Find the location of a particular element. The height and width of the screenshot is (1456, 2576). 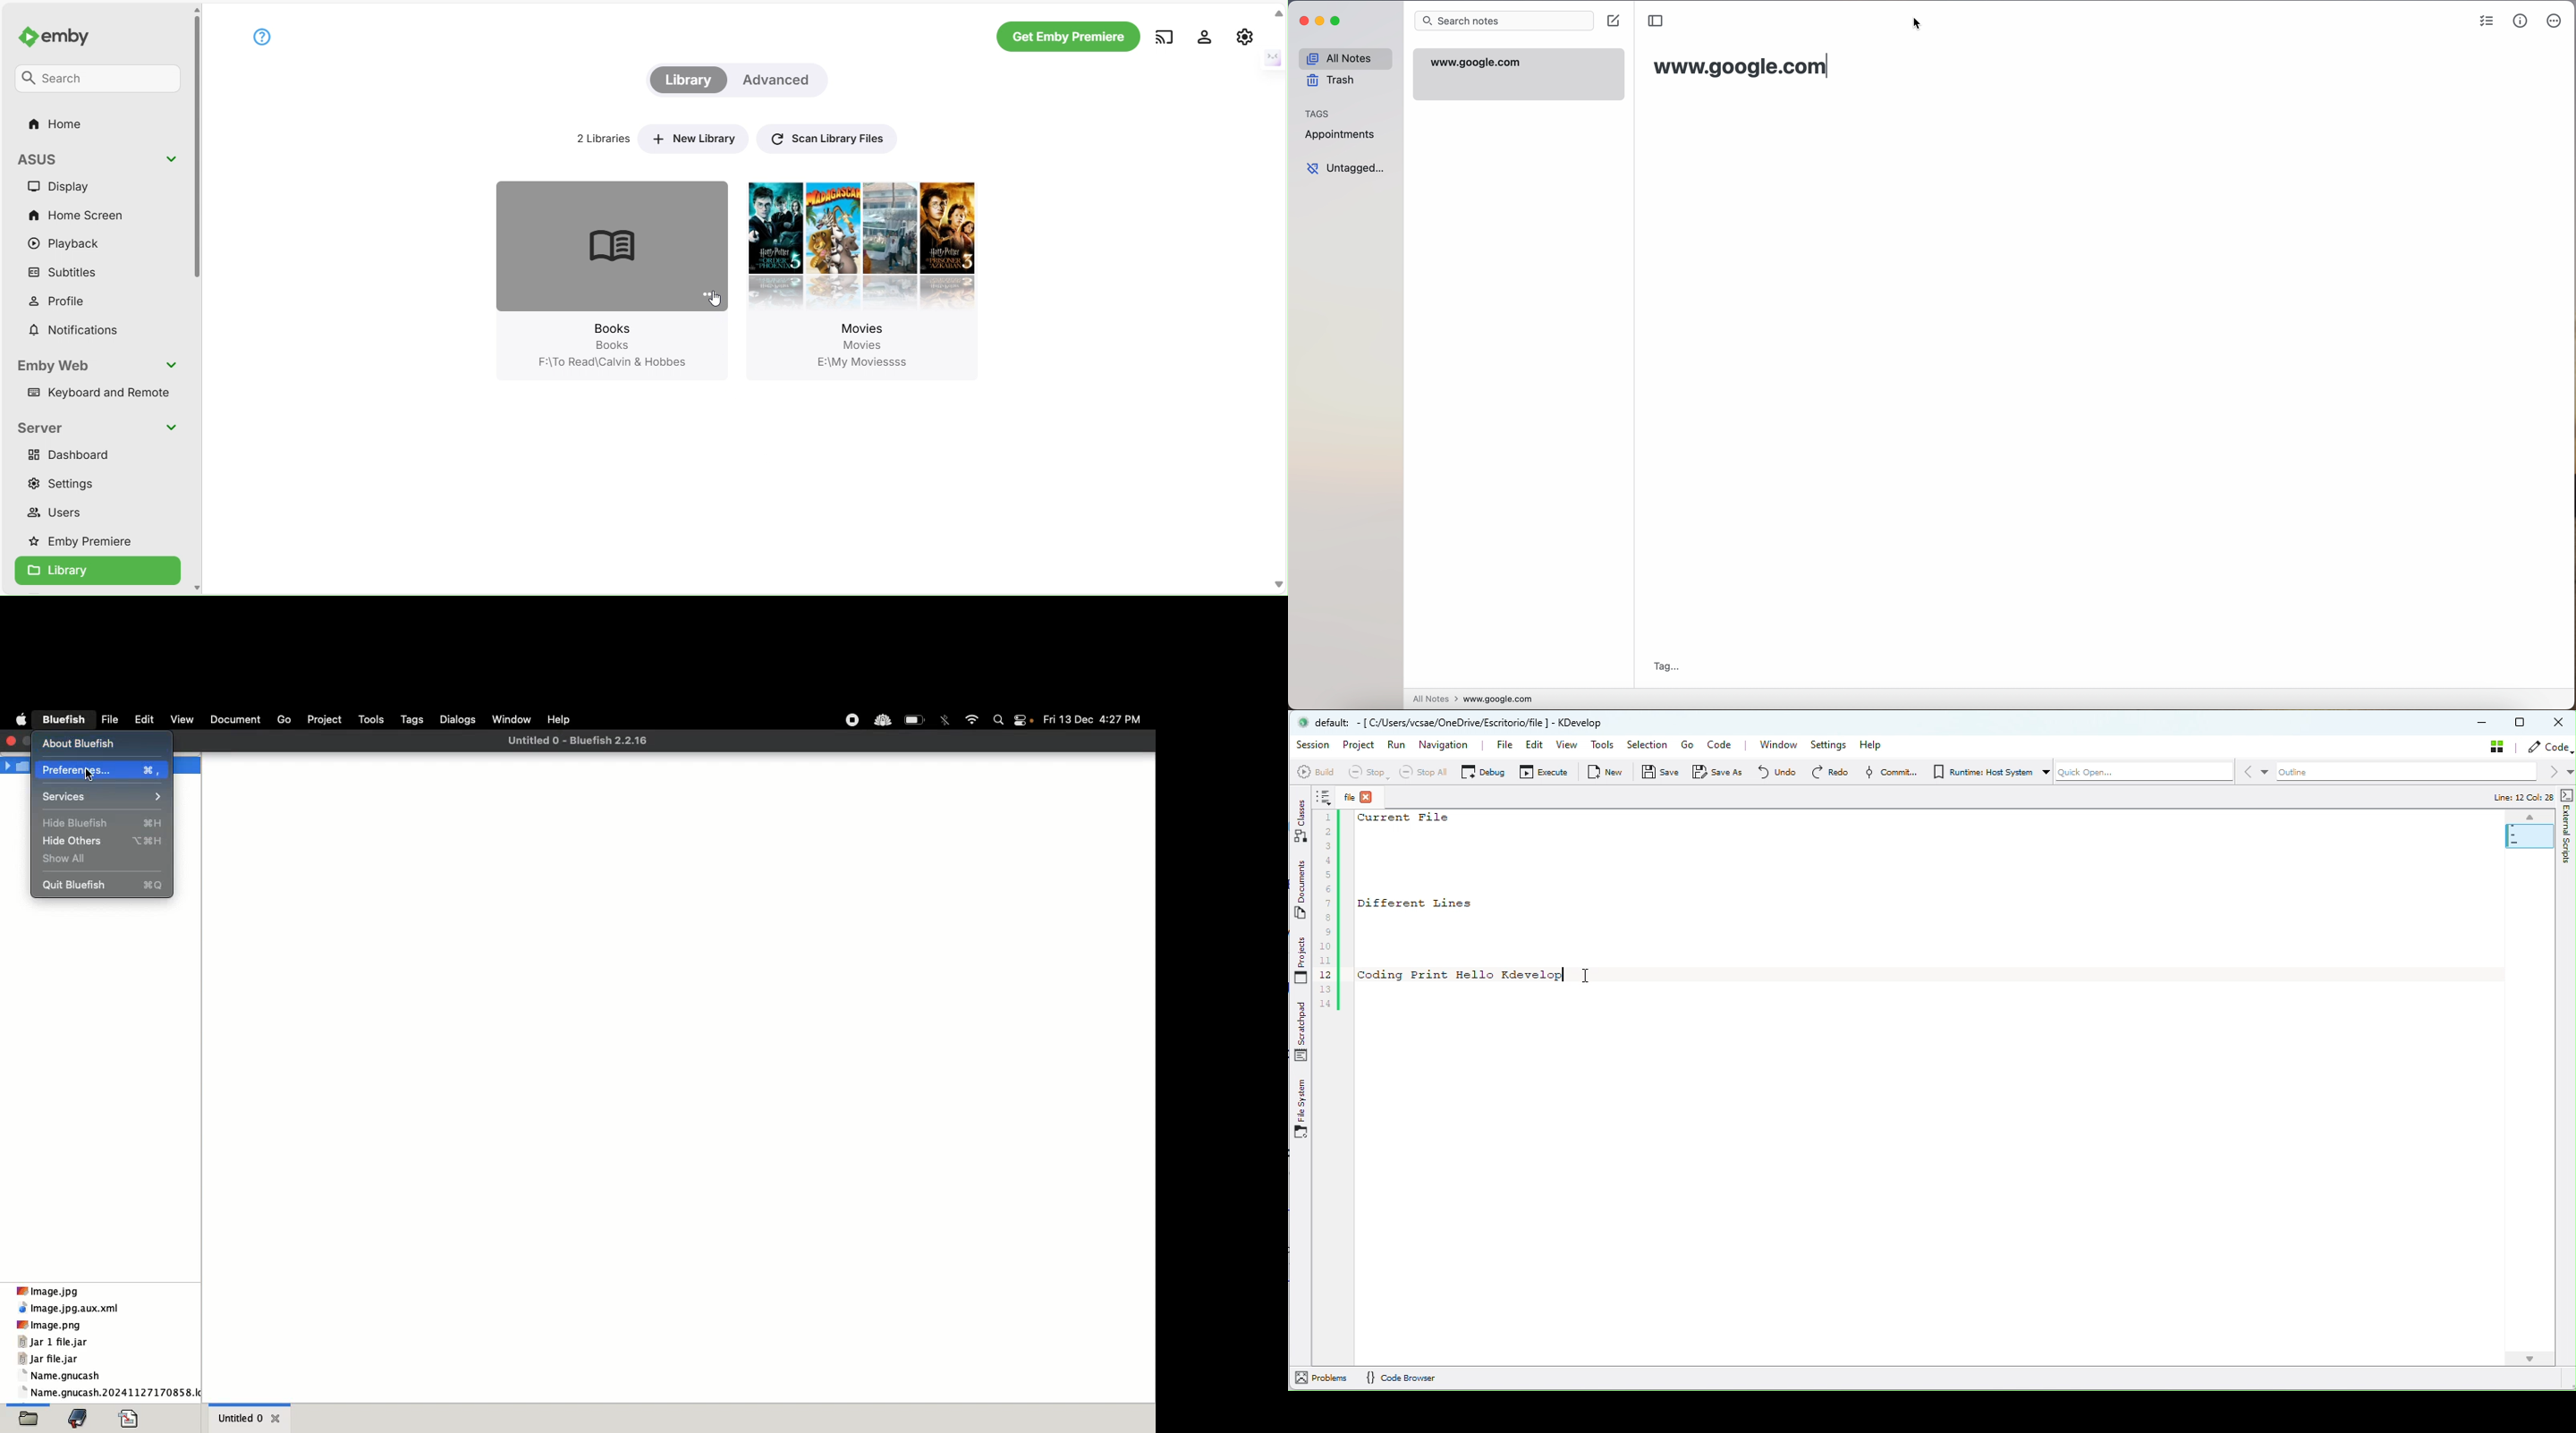

move up is located at coordinates (196, 10).